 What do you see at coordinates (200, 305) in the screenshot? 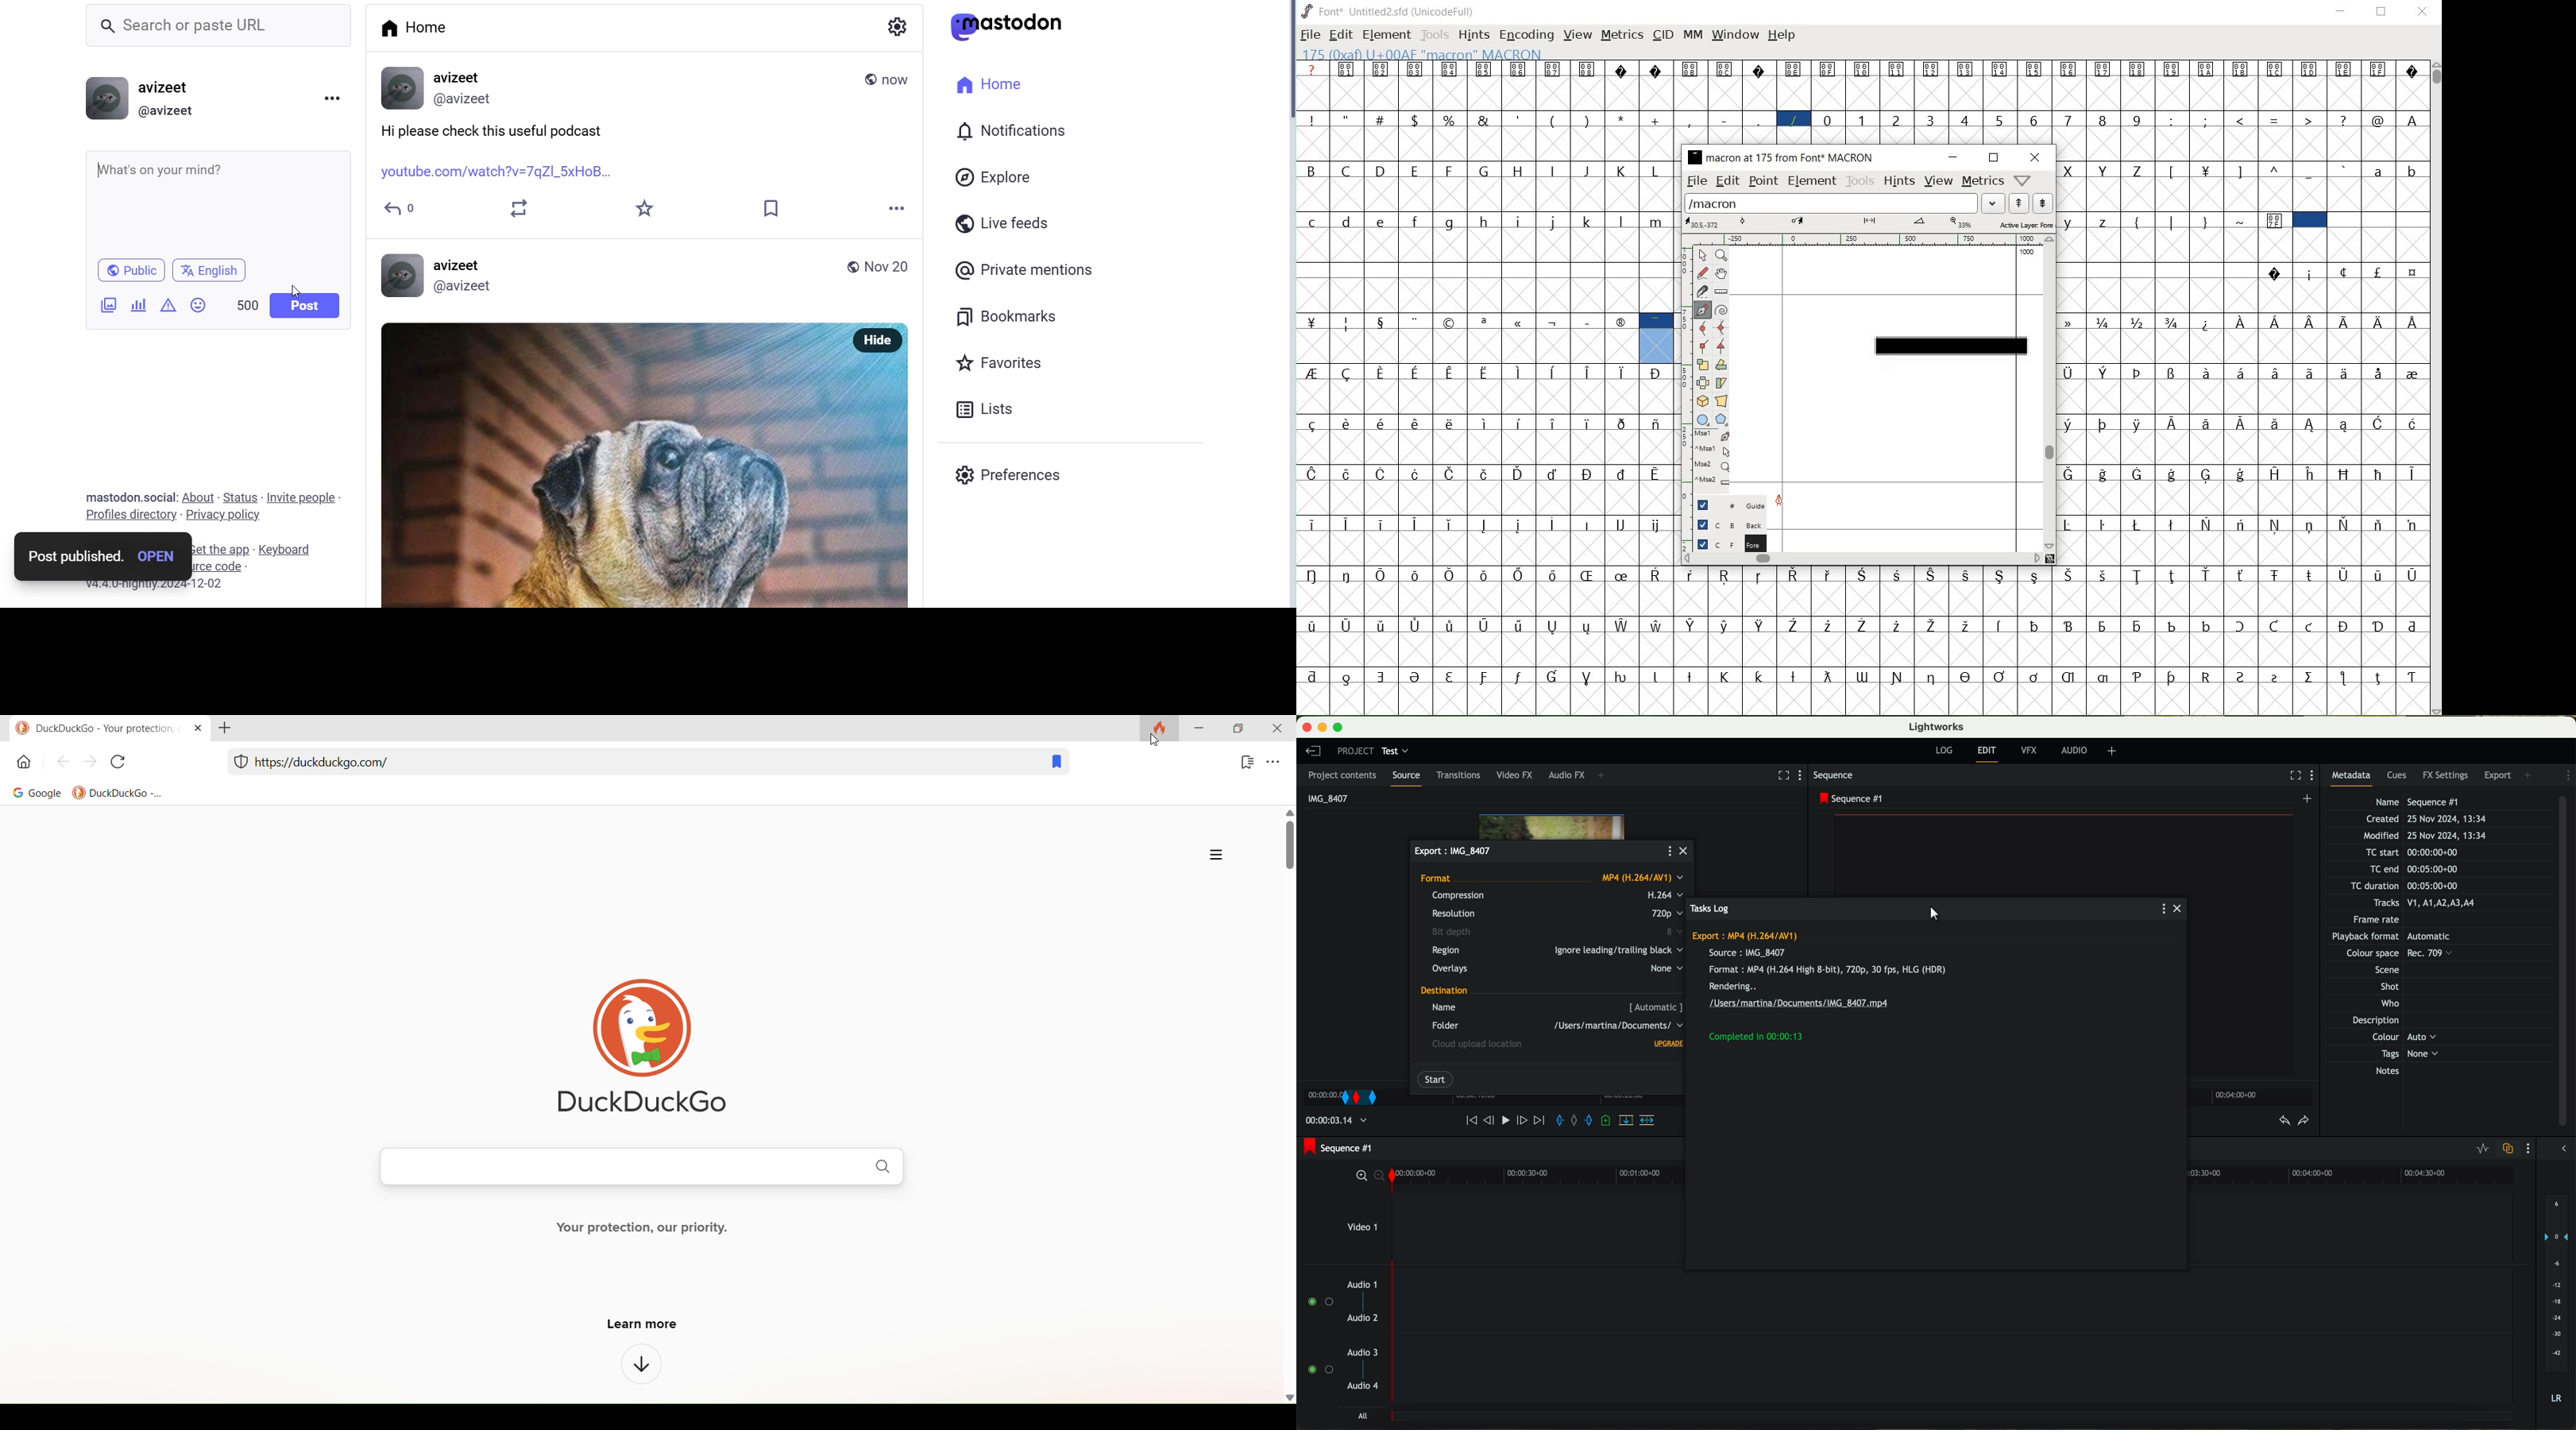
I see `emojis` at bounding box center [200, 305].